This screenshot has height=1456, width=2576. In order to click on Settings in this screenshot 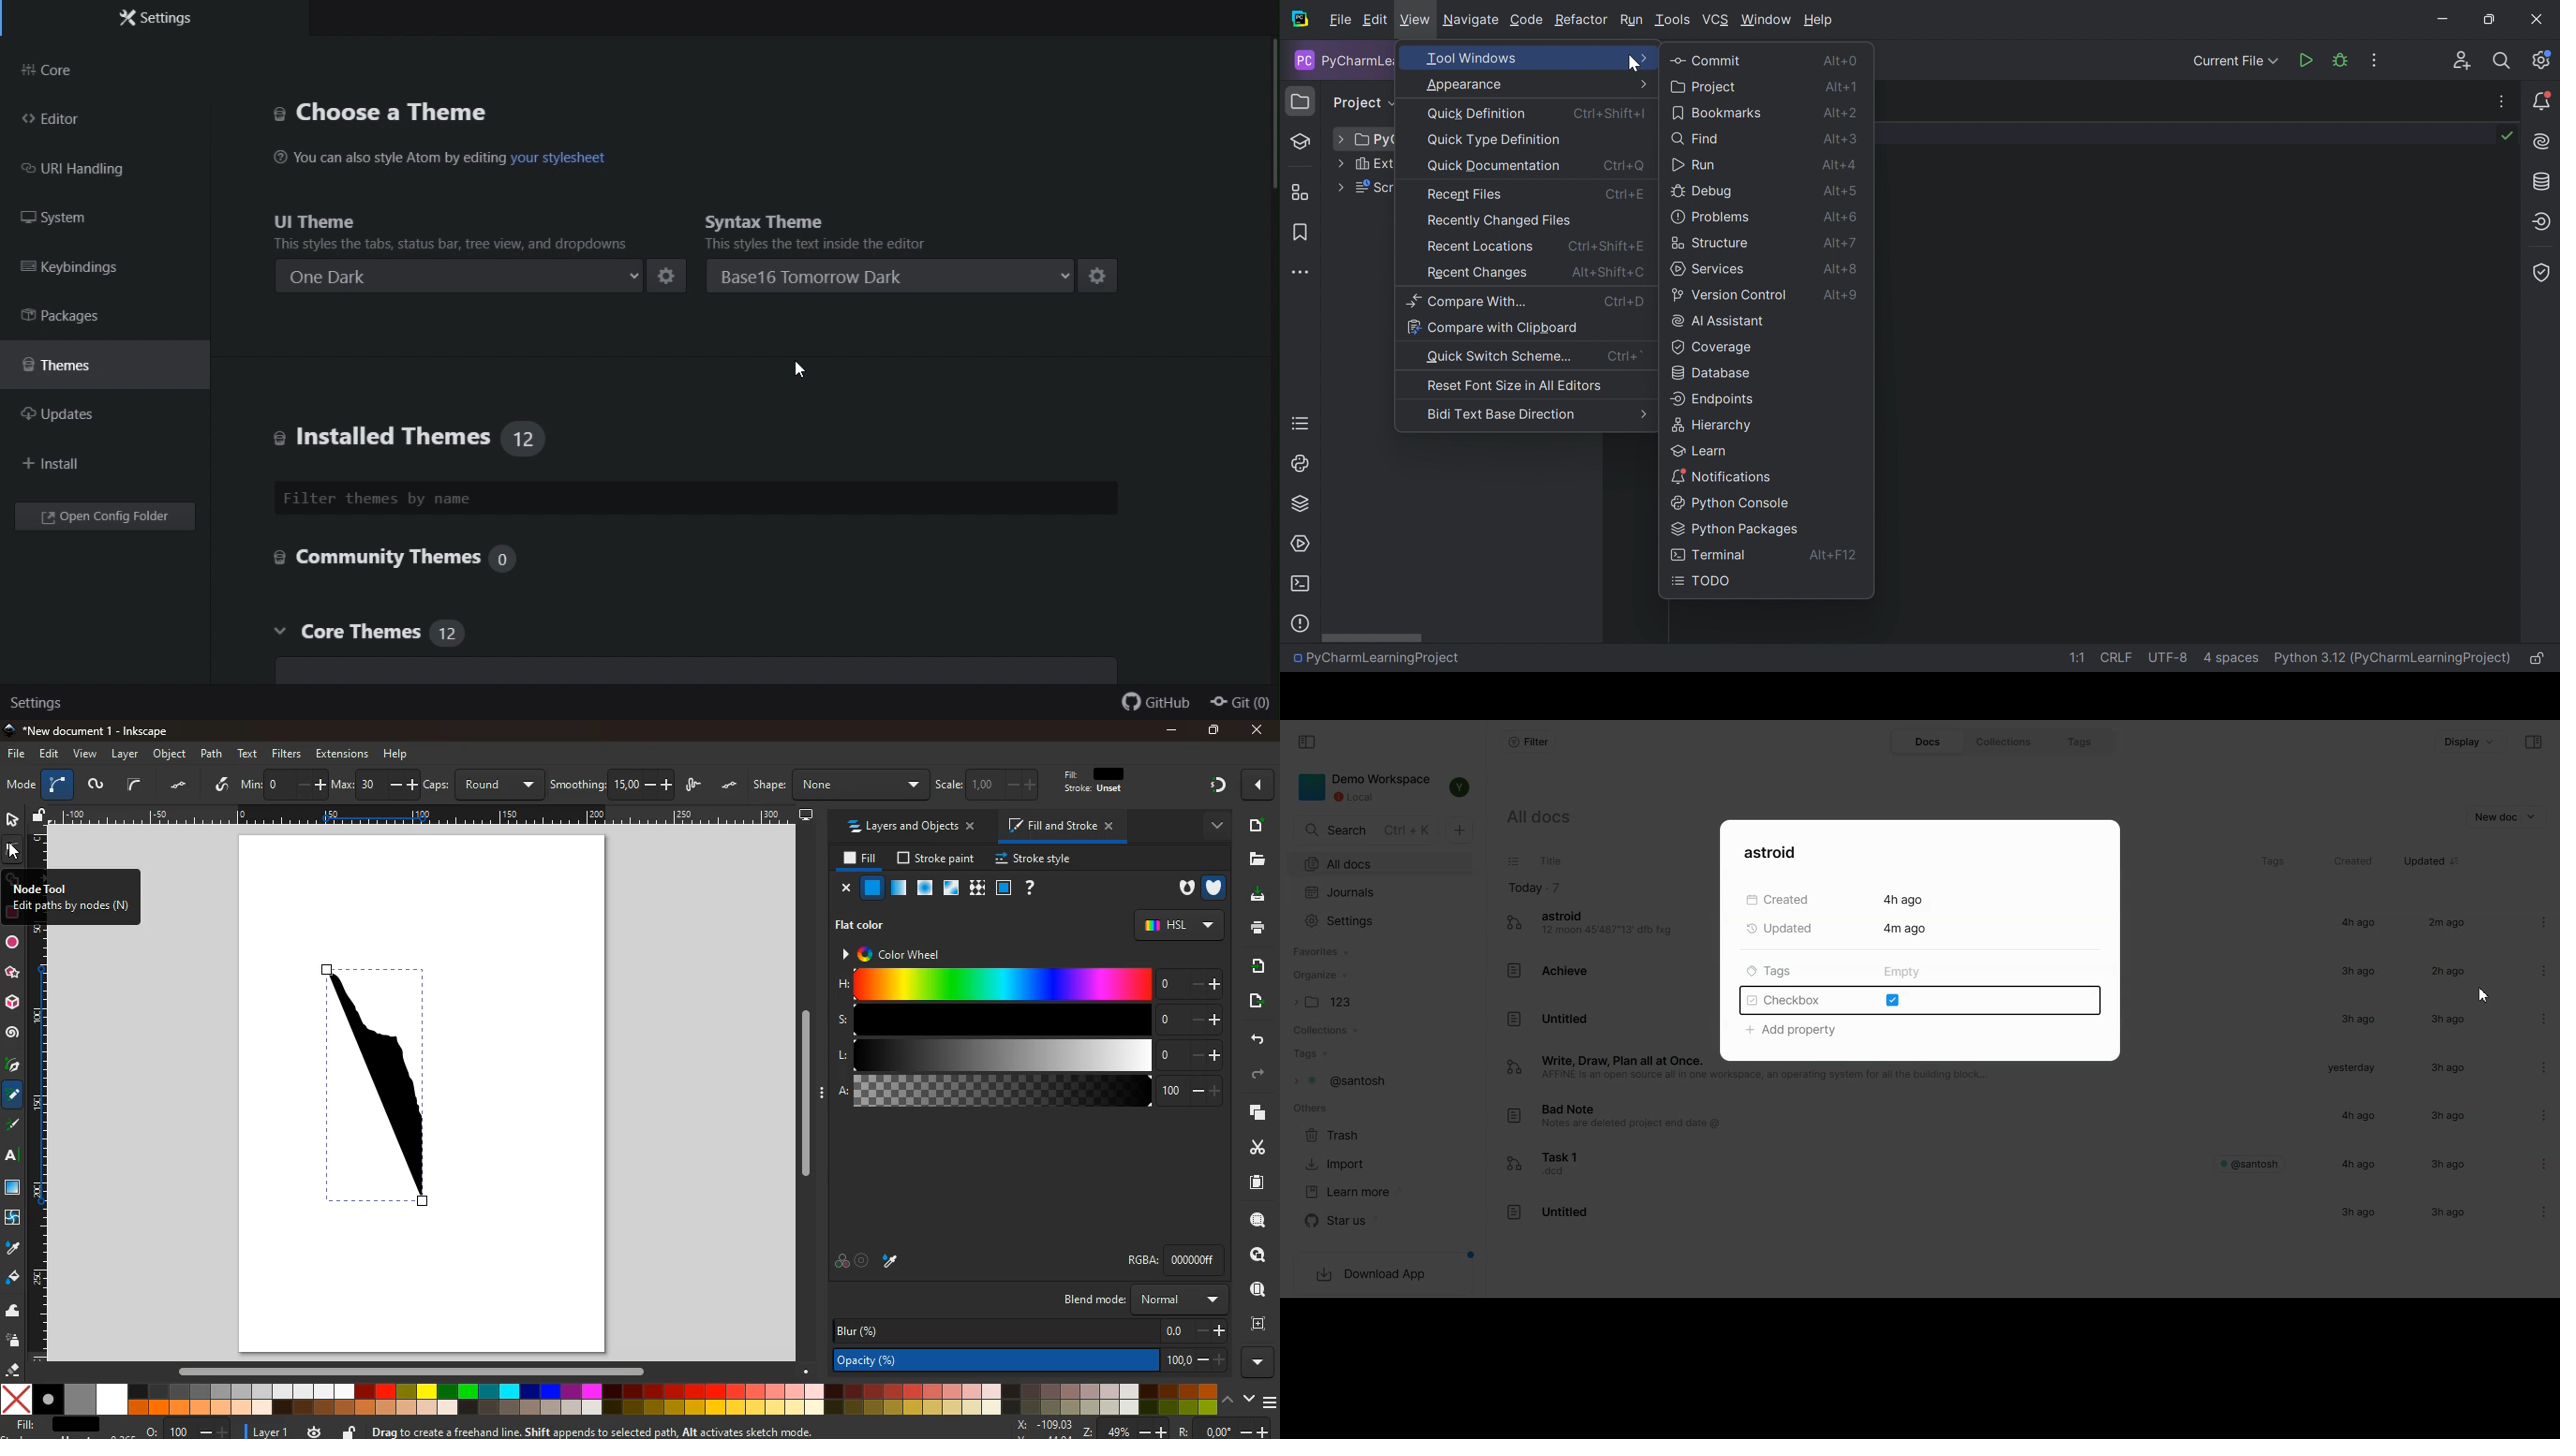, I will do `click(2533, 1161)`.